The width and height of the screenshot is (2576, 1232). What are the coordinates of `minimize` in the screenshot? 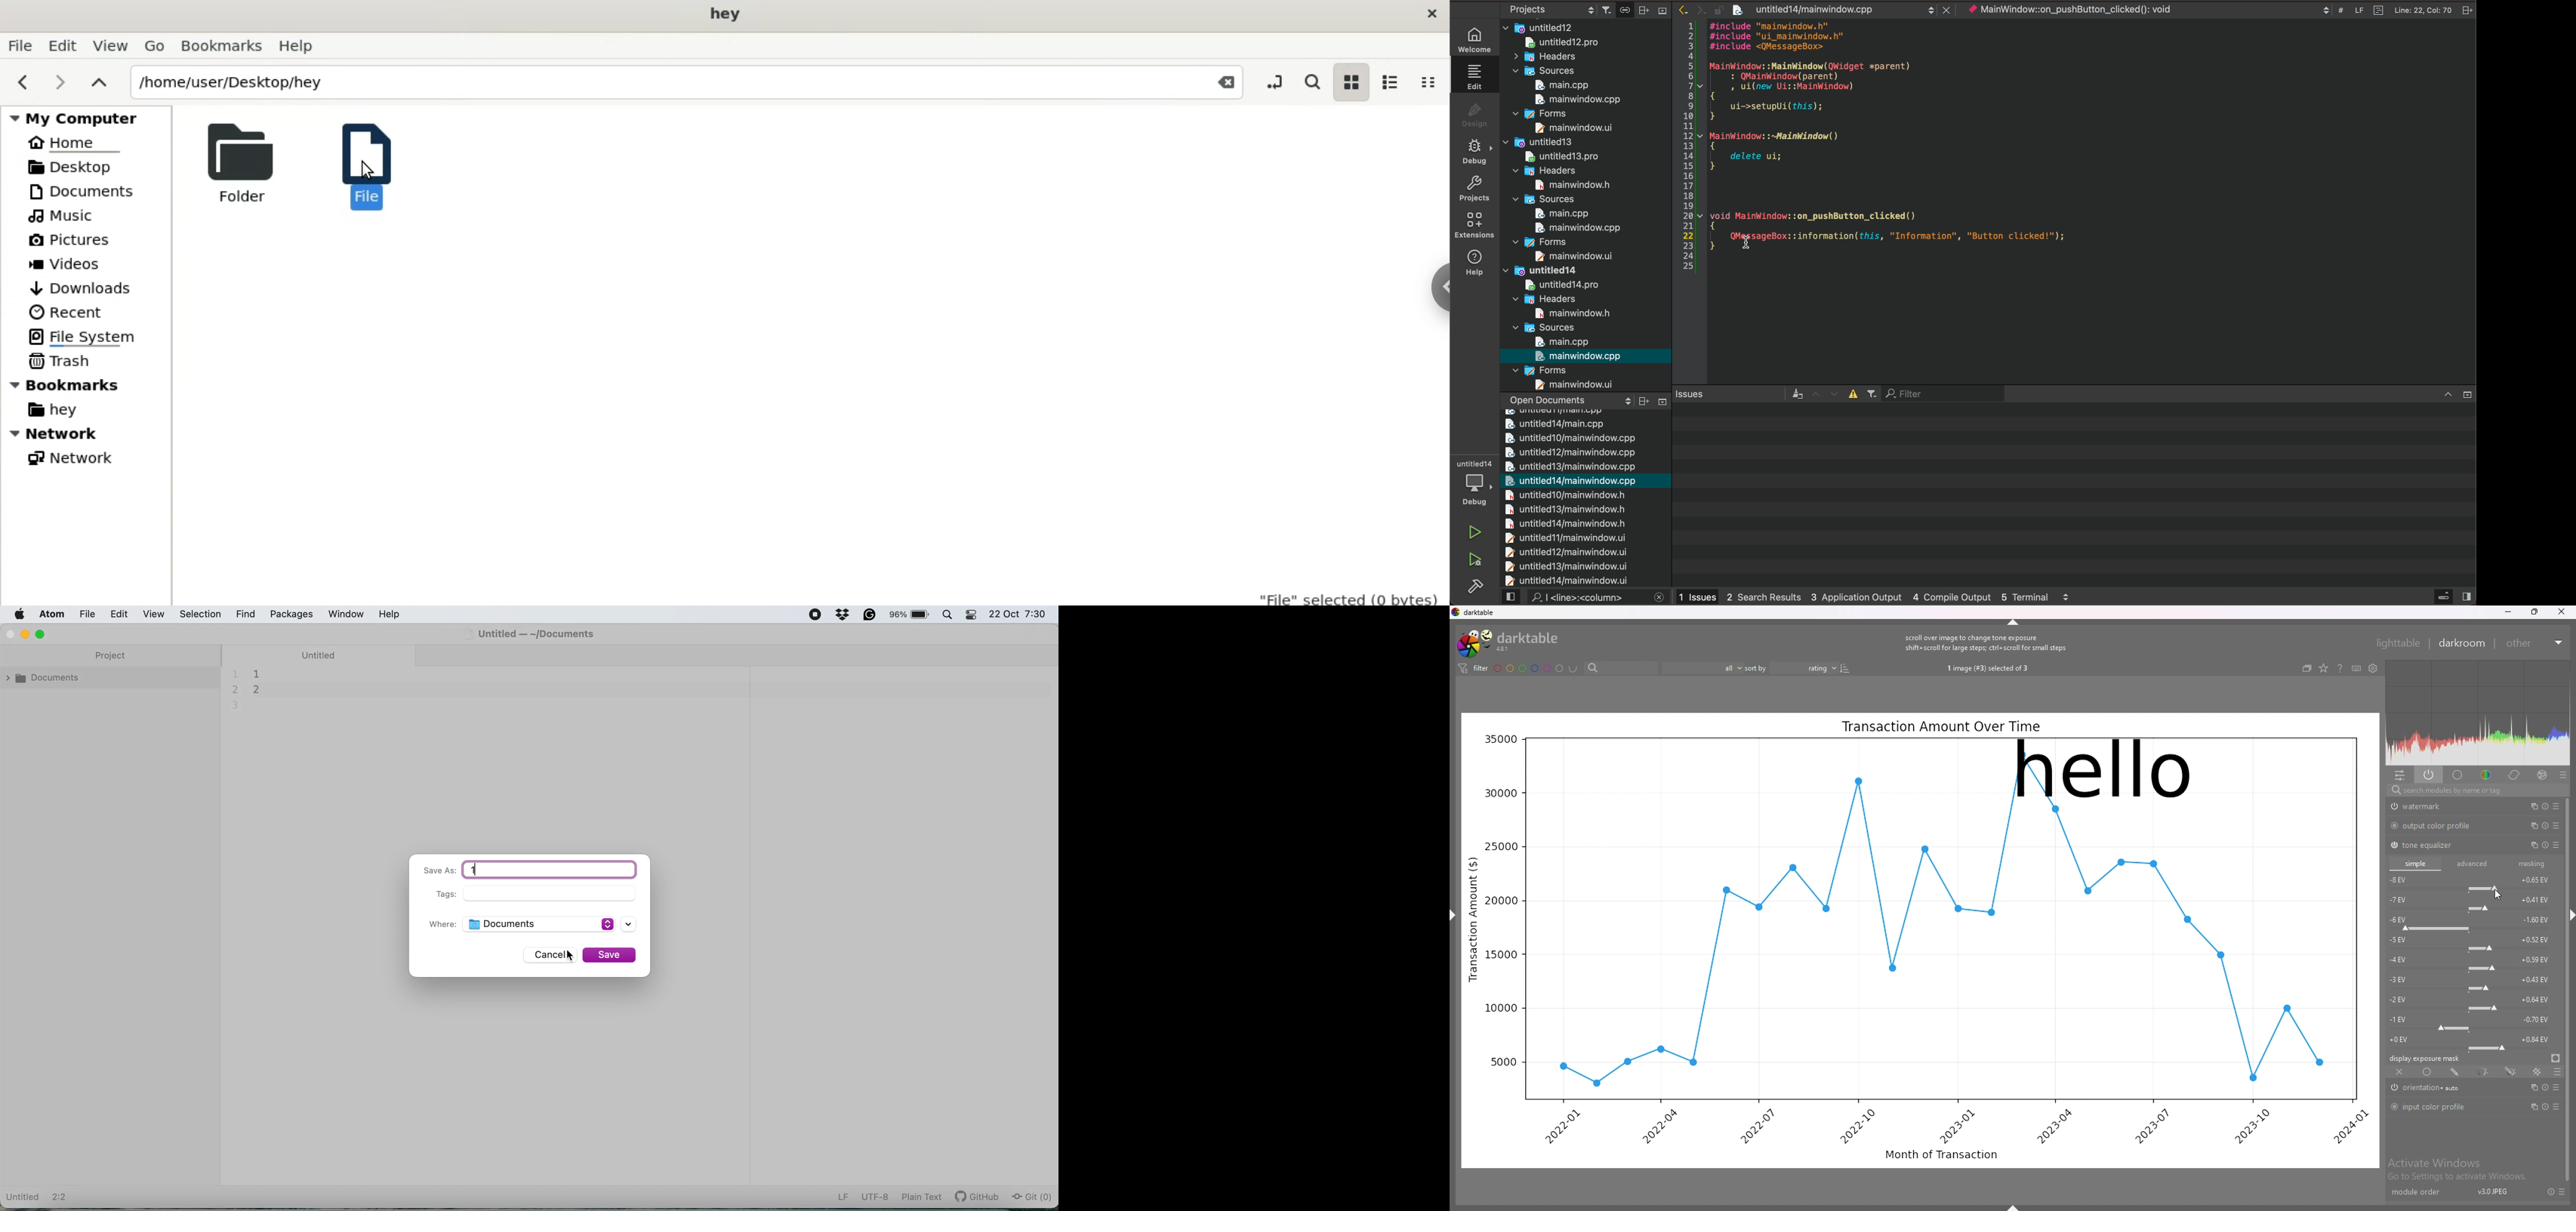 It's located at (2508, 612).